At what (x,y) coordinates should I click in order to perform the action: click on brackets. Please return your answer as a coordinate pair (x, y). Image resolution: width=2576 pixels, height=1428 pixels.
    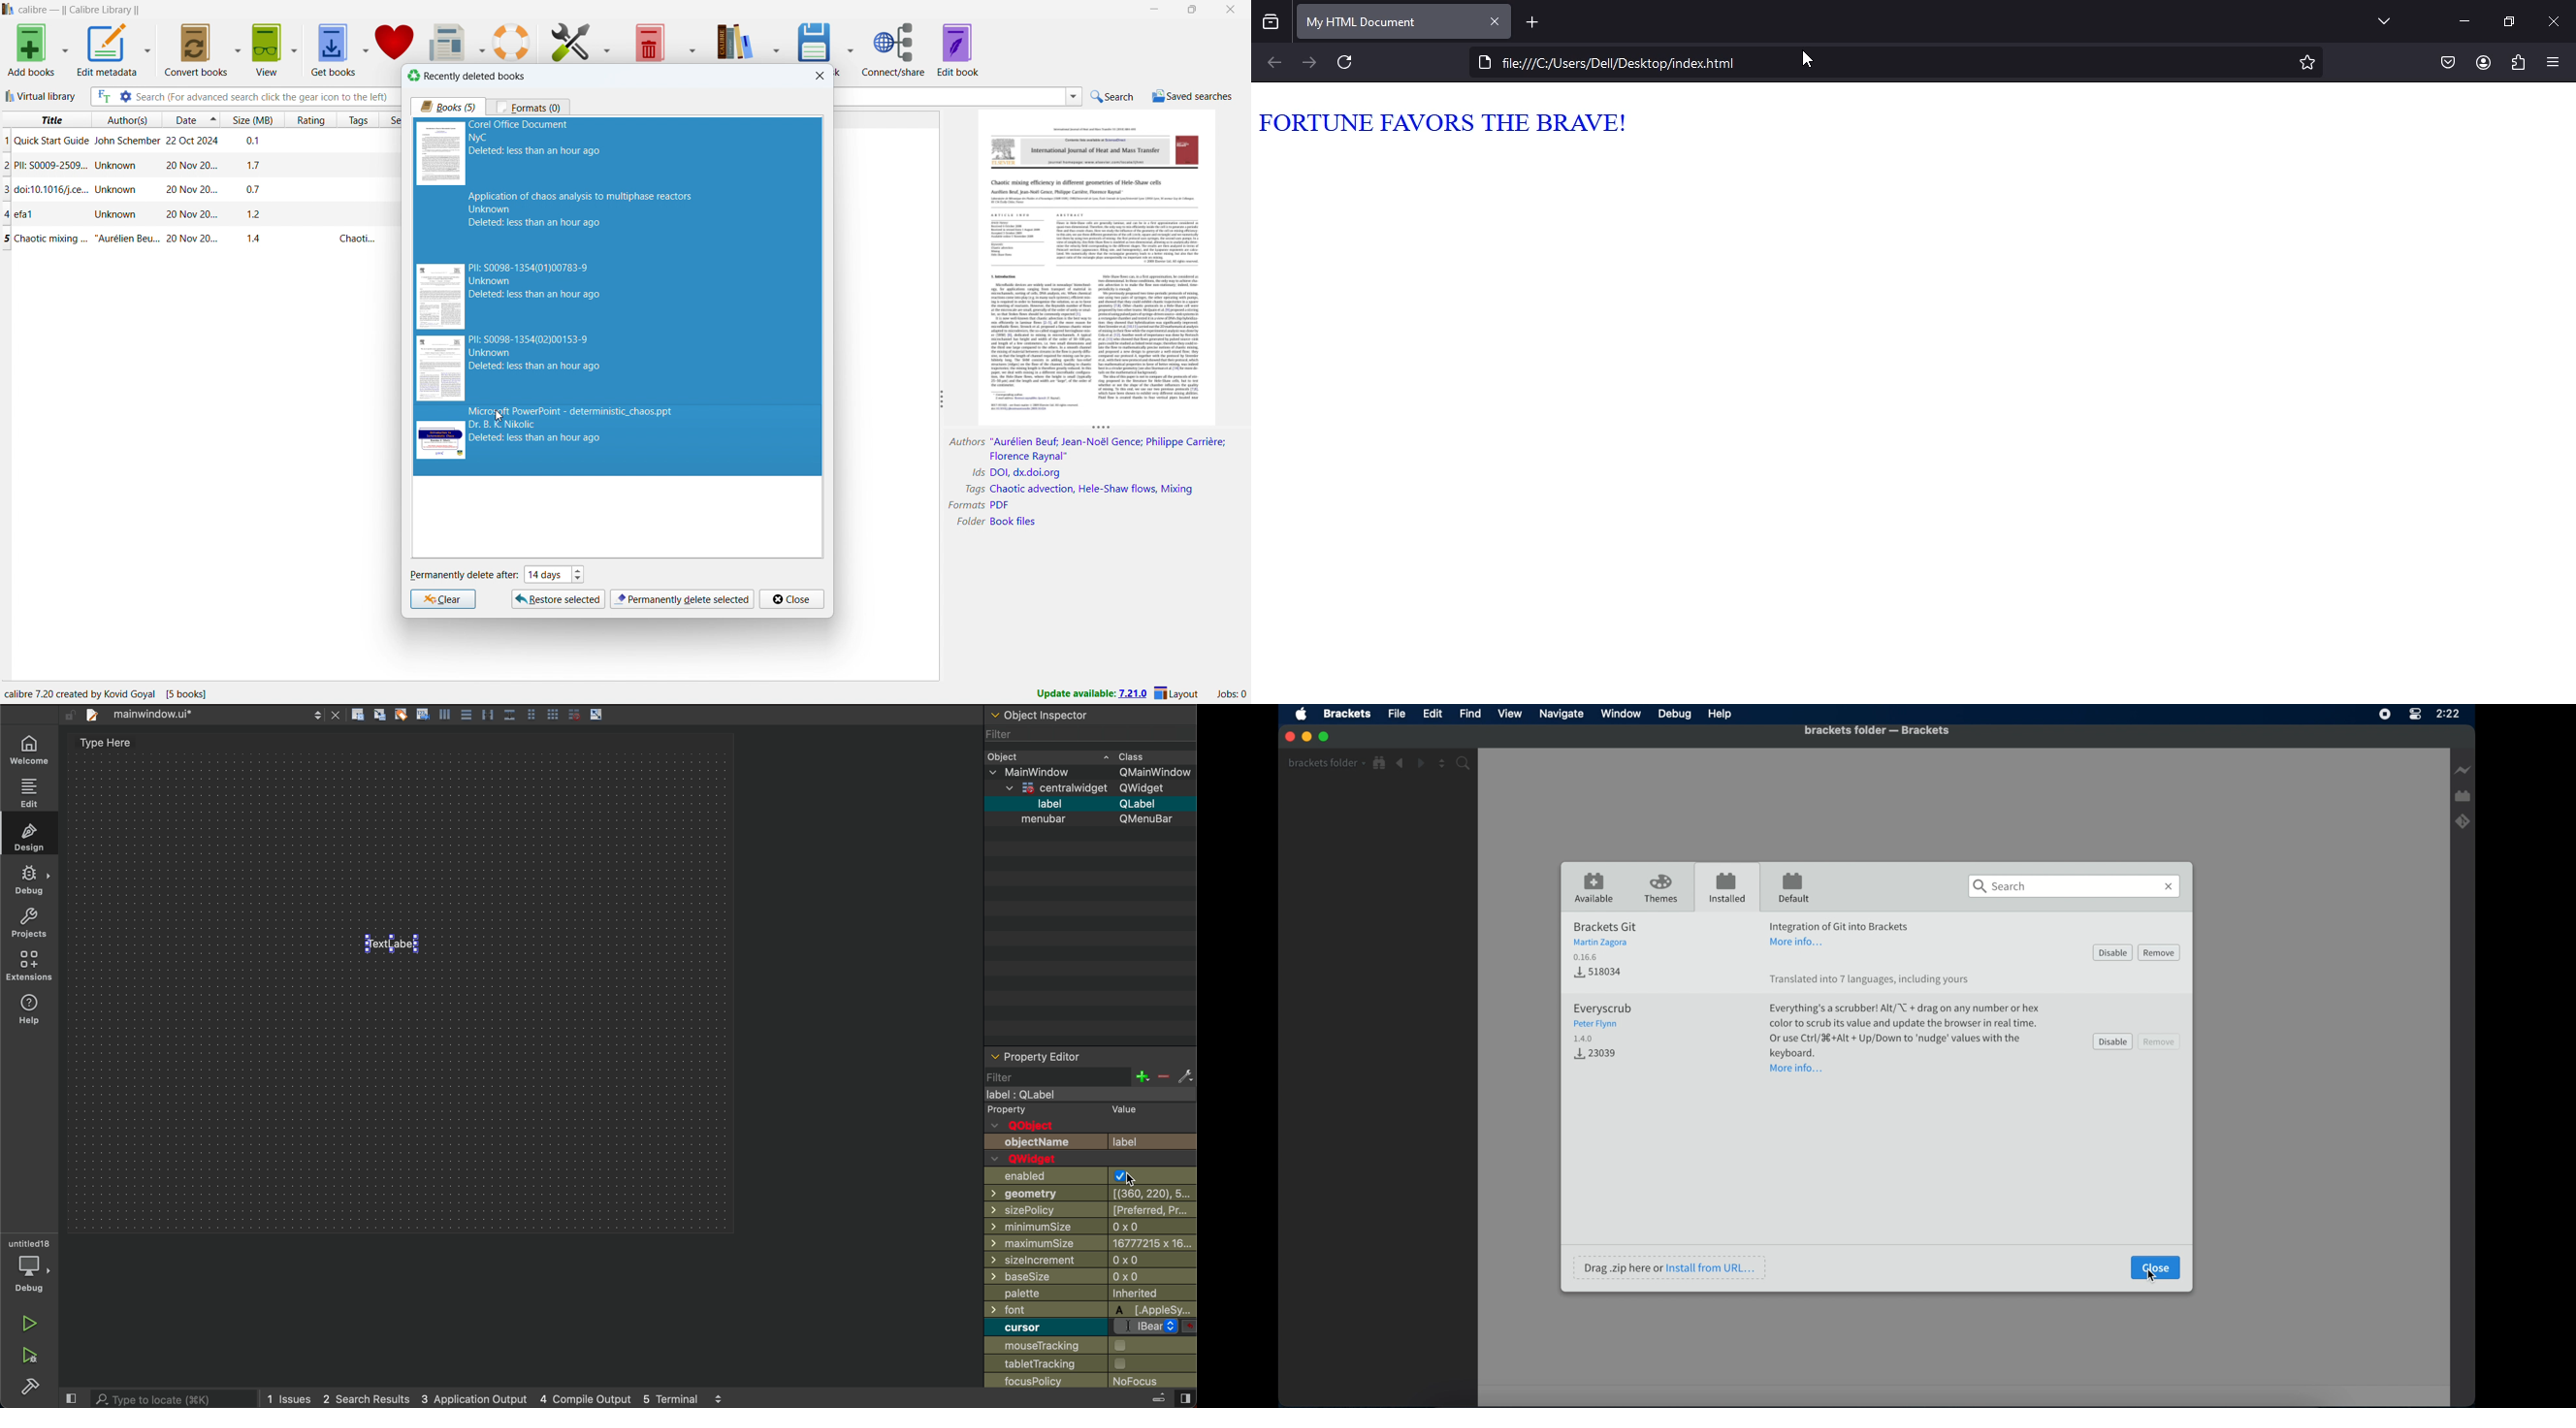
    Looking at the image, I should click on (1347, 714).